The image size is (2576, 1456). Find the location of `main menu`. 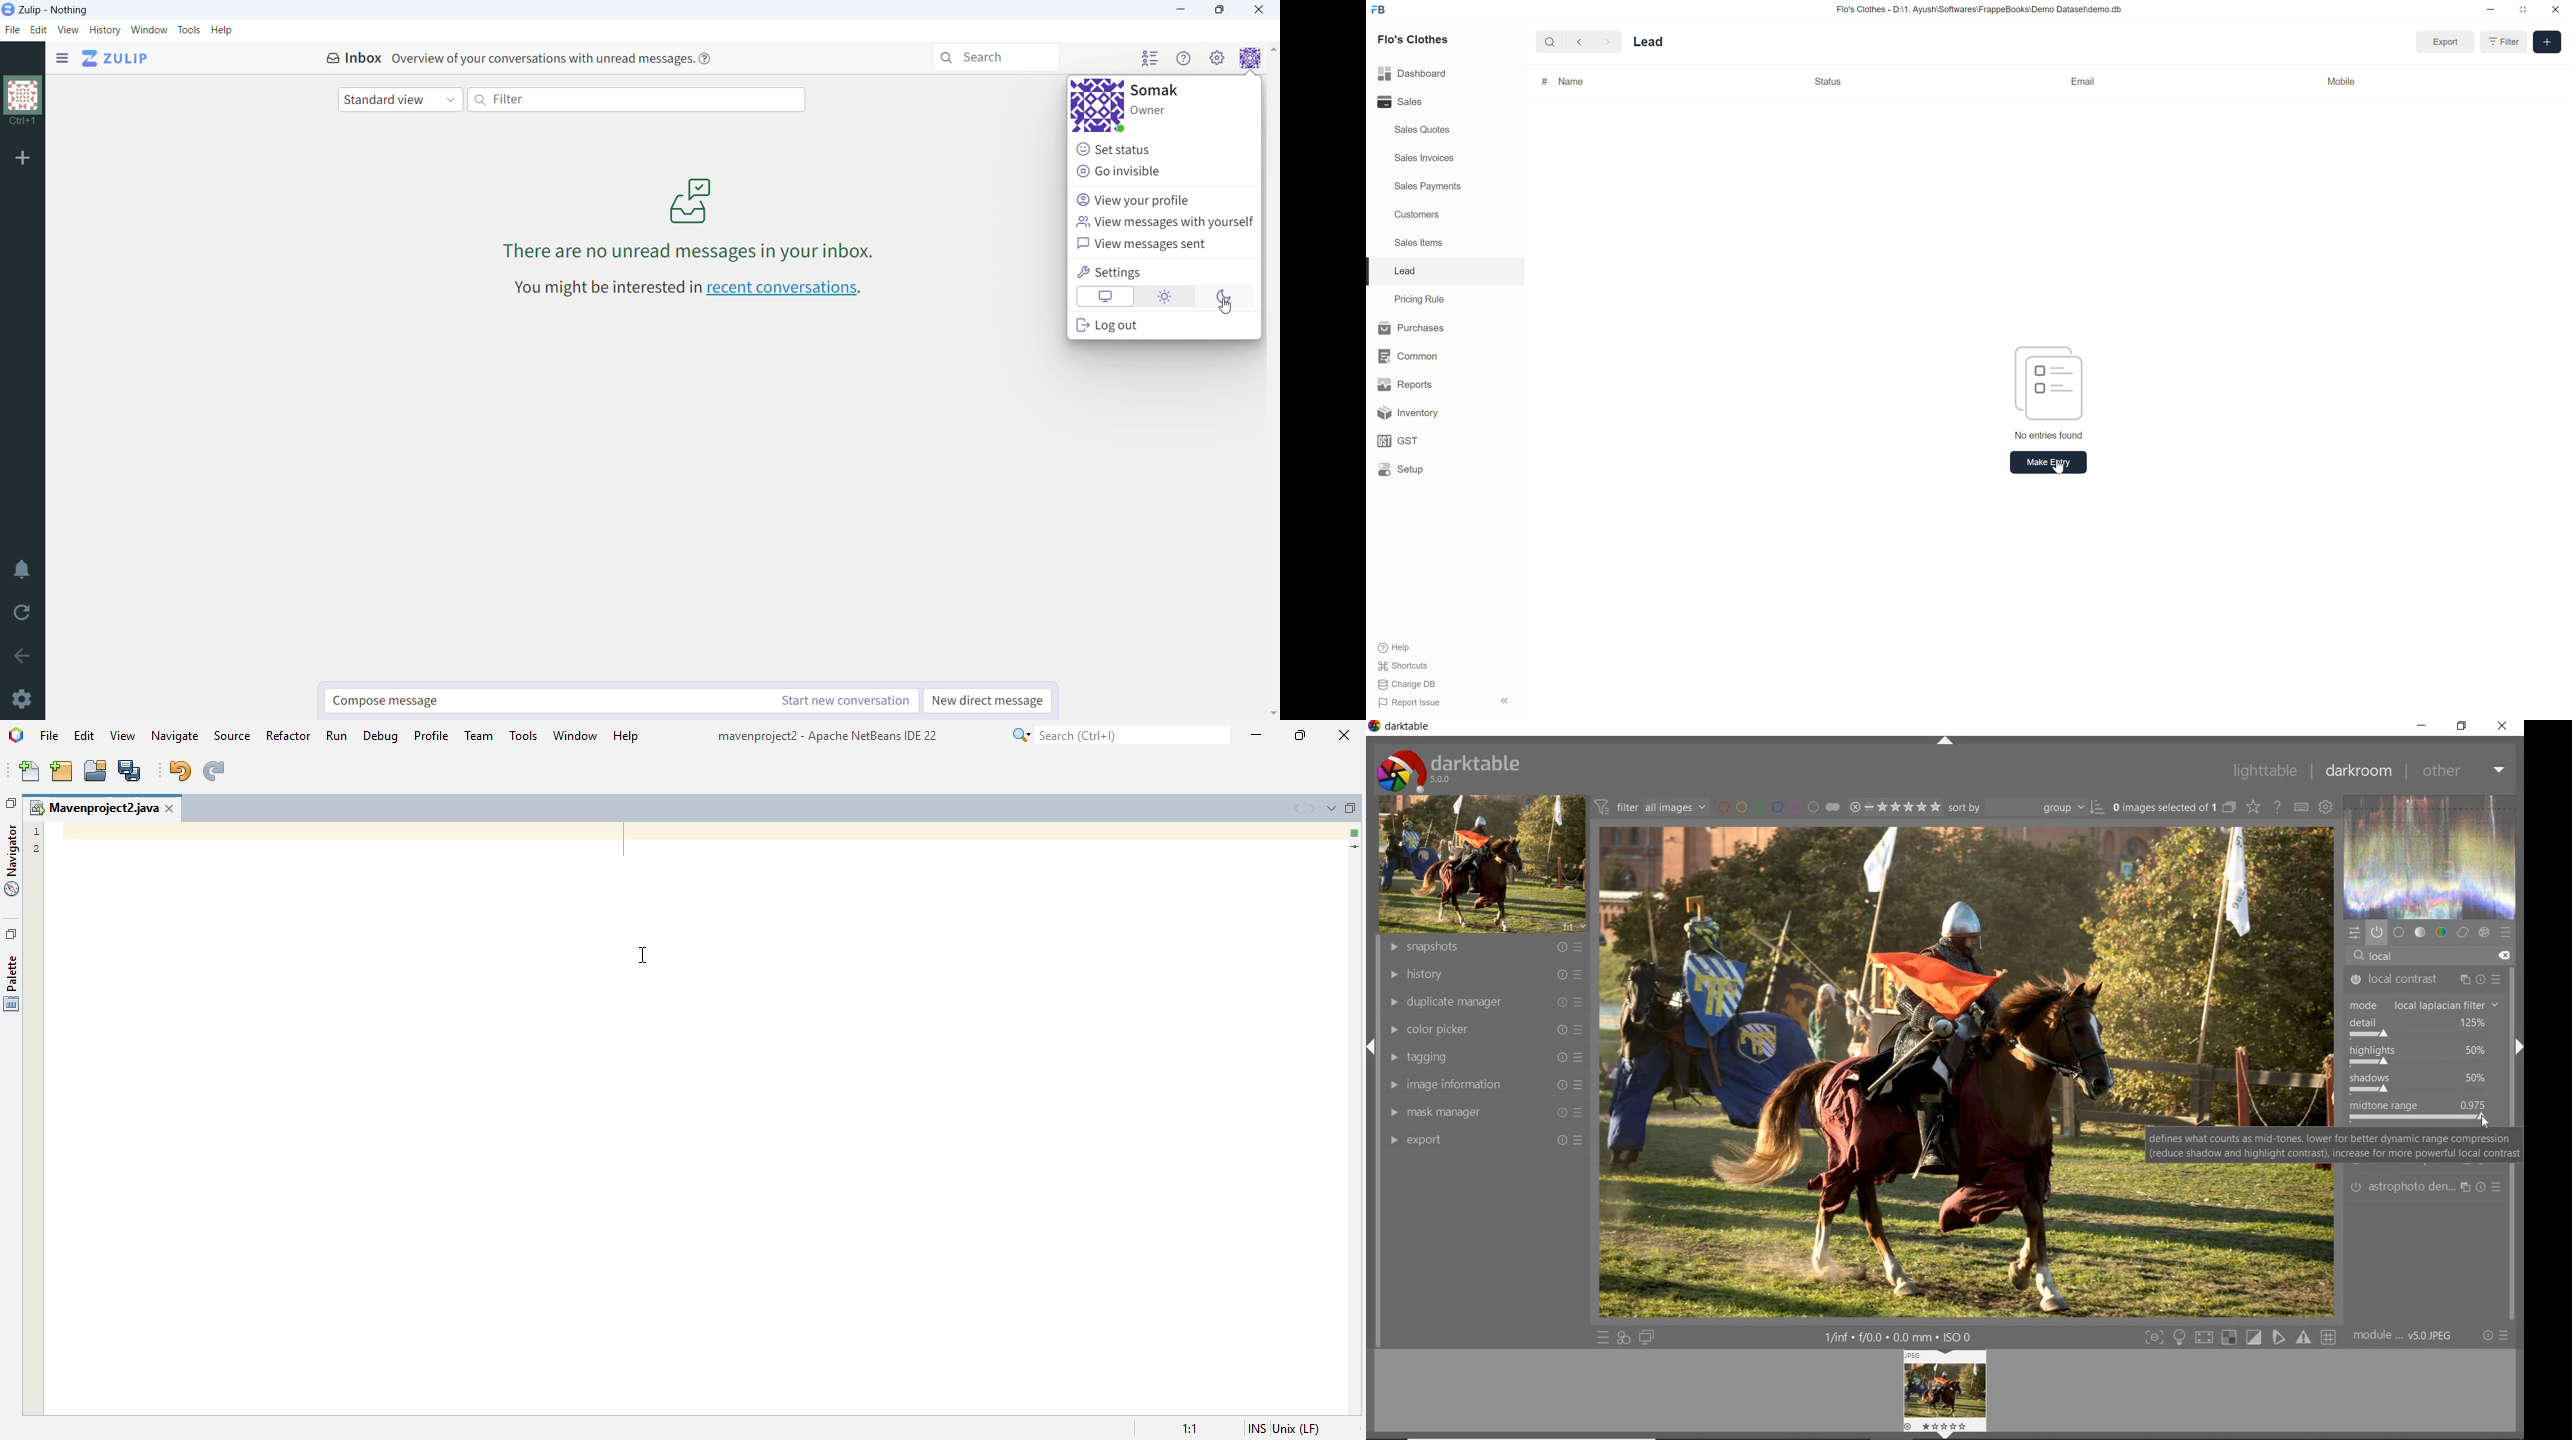

main menu is located at coordinates (1218, 57).